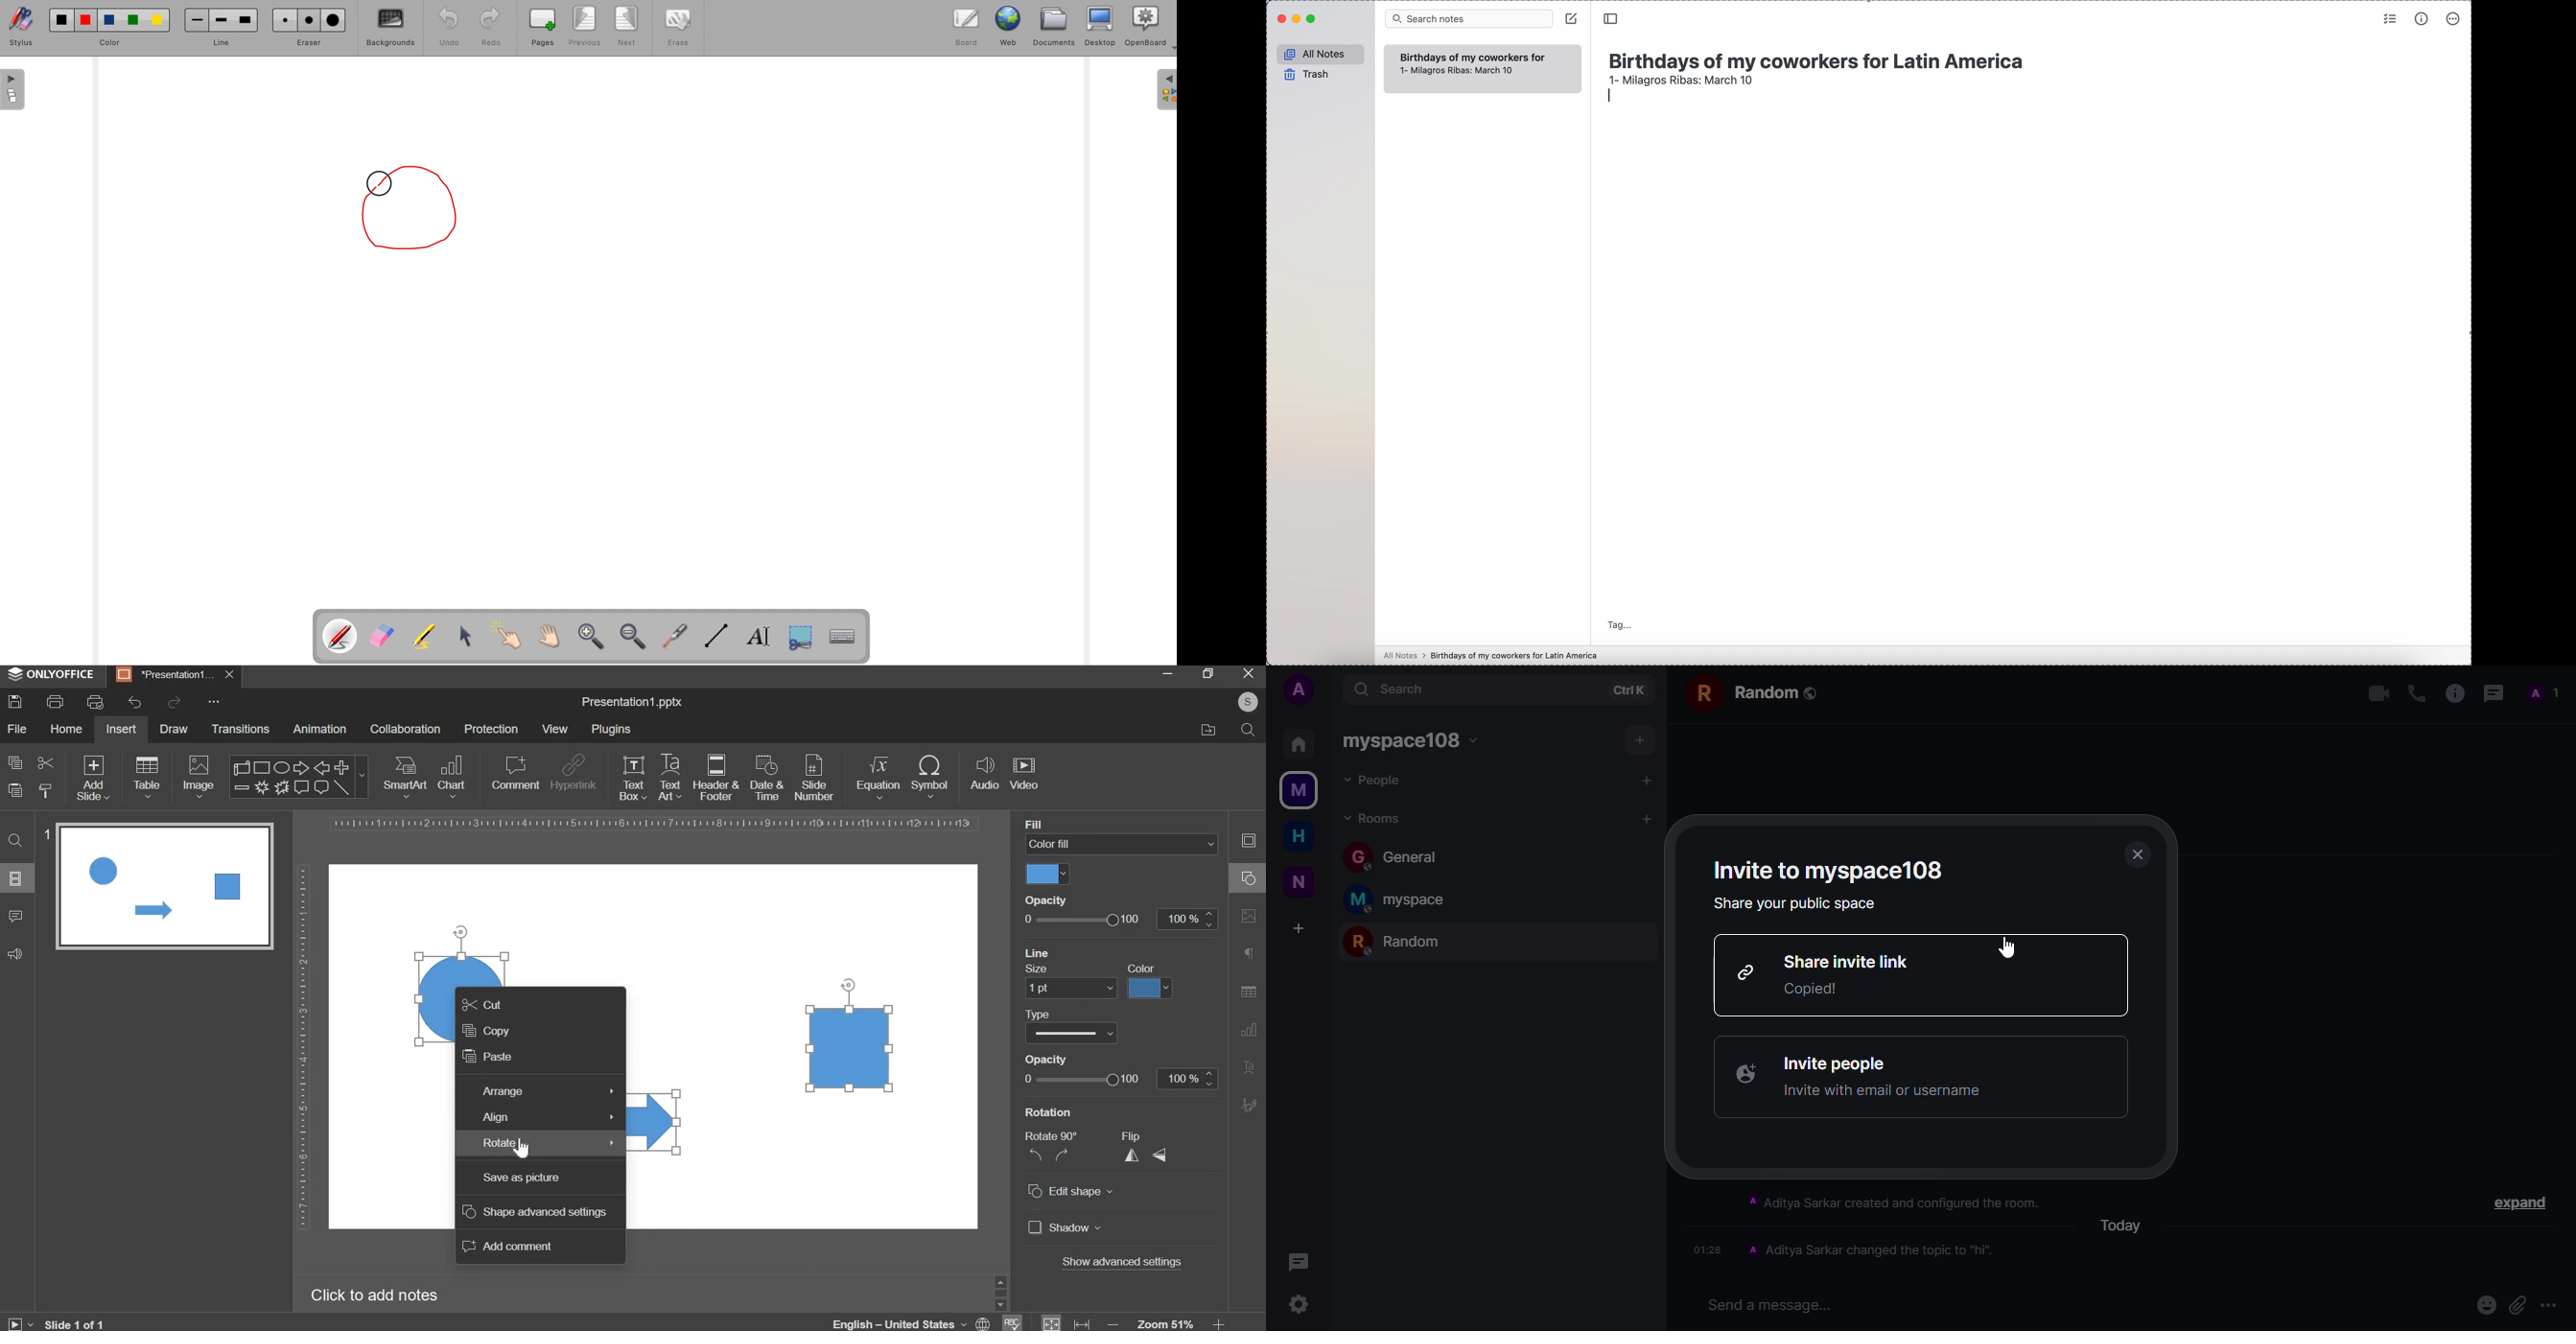 The height and width of the screenshot is (1344, 2576). What do you see at coordinates (506, 636) in the screenshot?
I see `interact with items` at bounding box center [506, 636].